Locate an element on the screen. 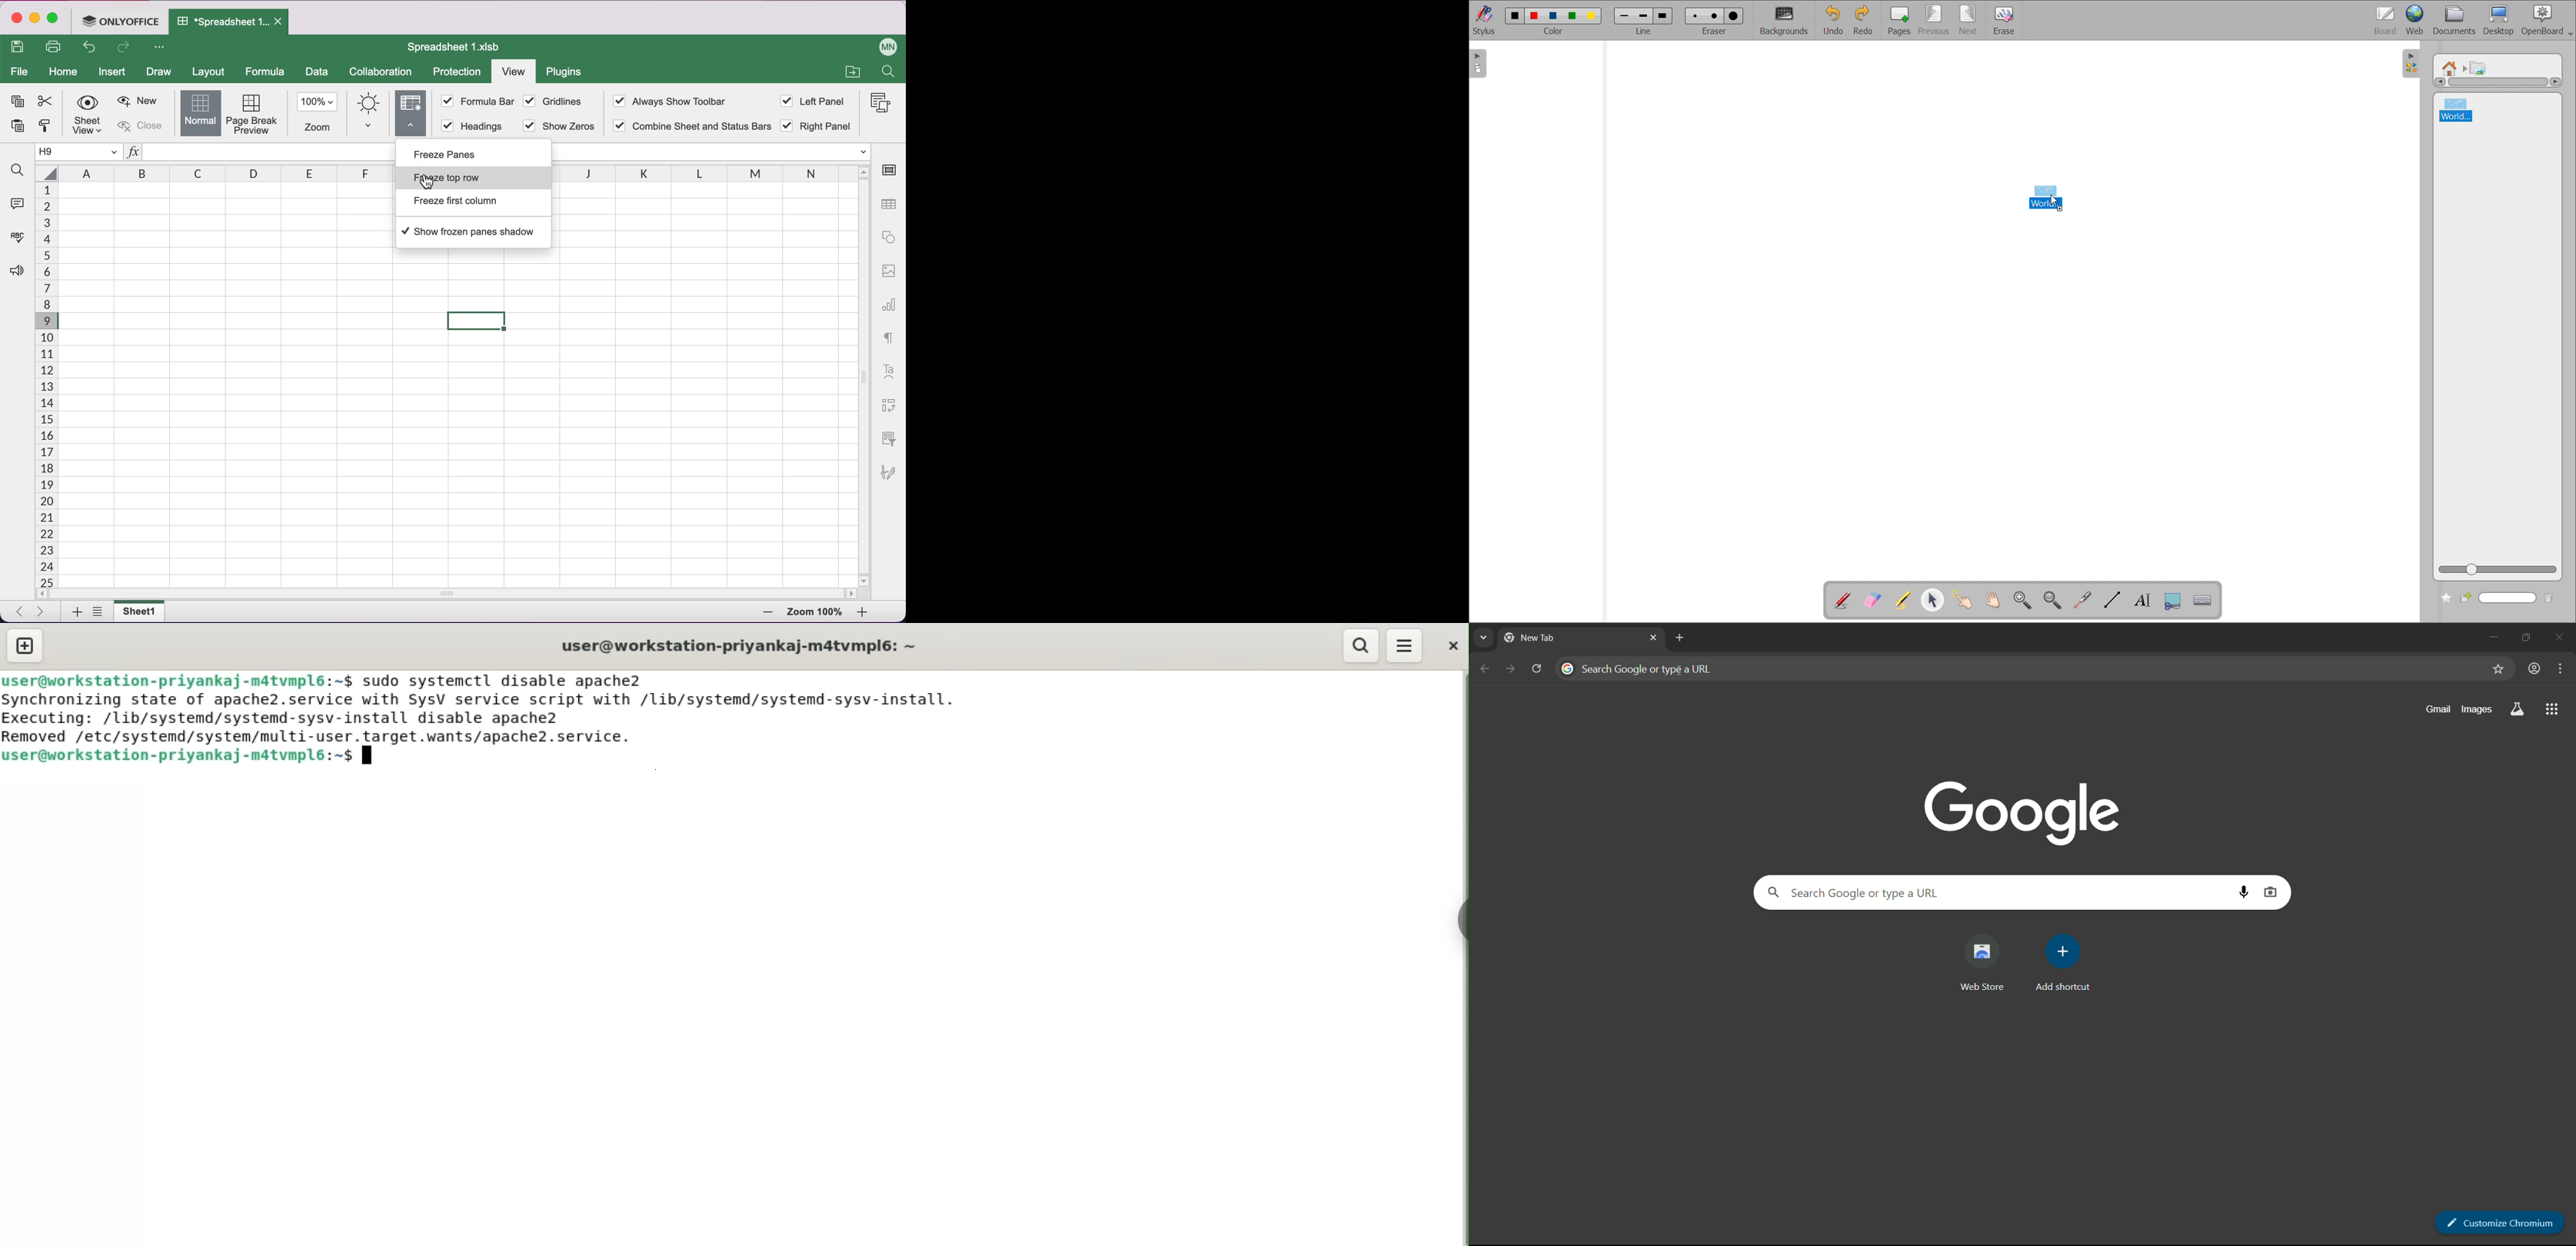  print is located at coordinates (55, 45).